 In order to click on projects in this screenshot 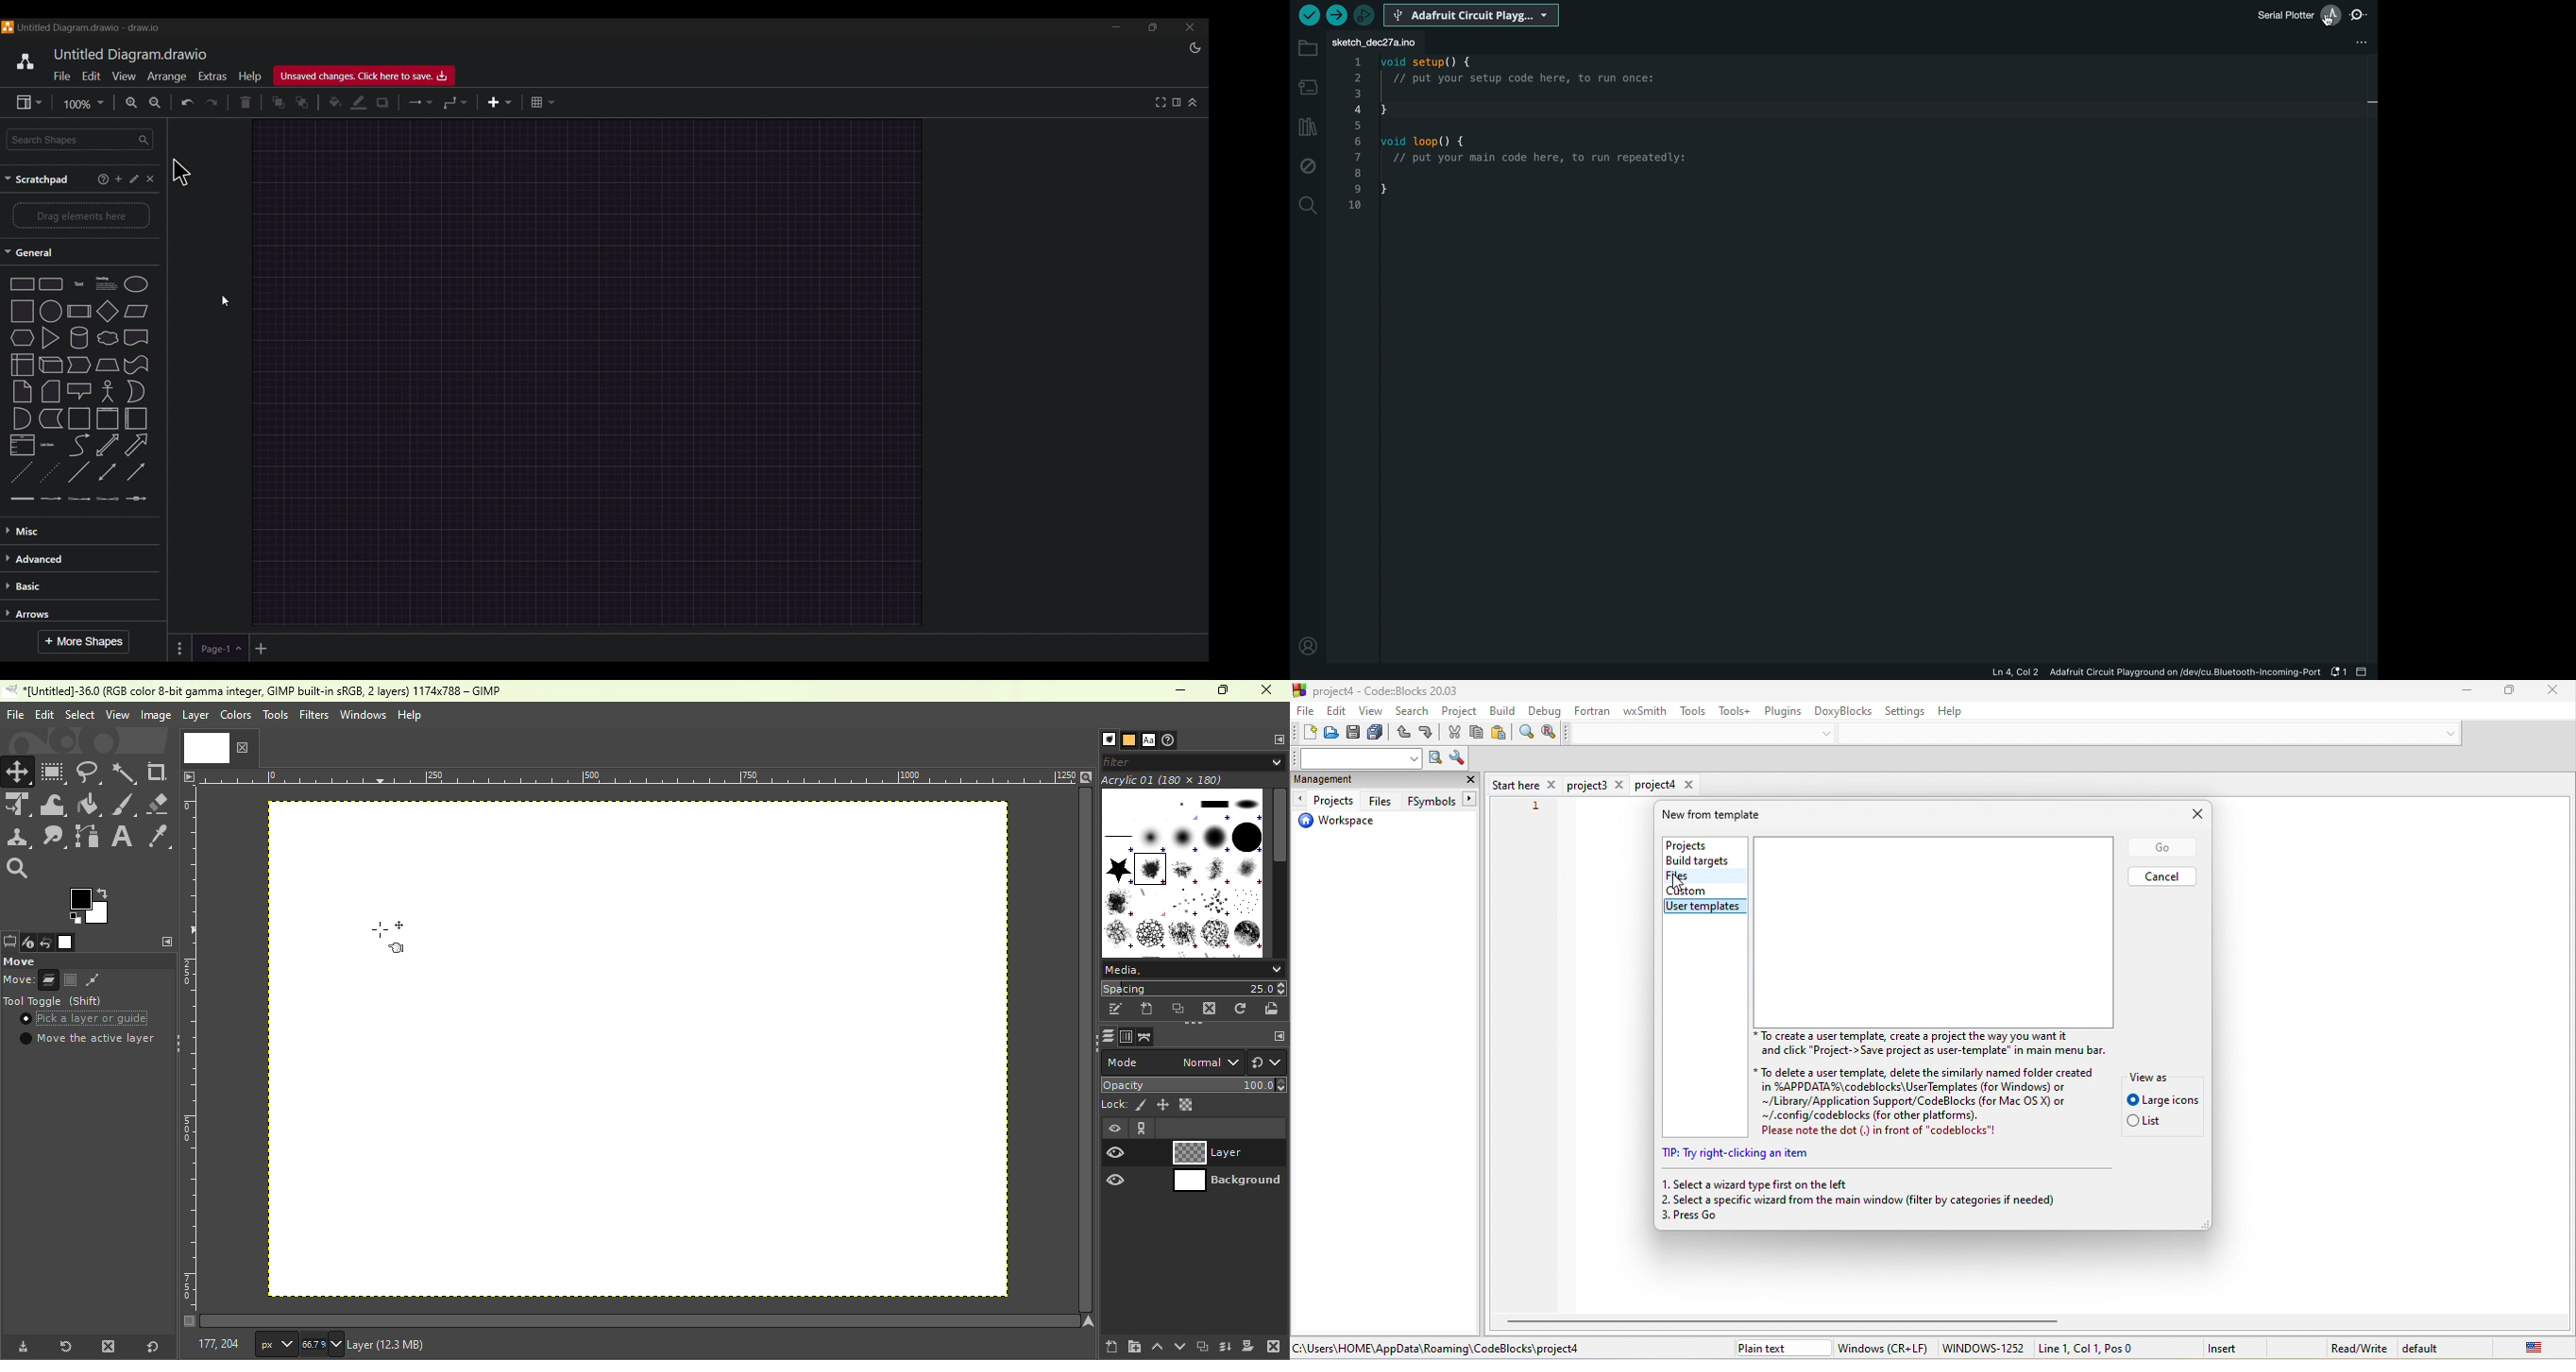, I will do `click(1327, 801)`.